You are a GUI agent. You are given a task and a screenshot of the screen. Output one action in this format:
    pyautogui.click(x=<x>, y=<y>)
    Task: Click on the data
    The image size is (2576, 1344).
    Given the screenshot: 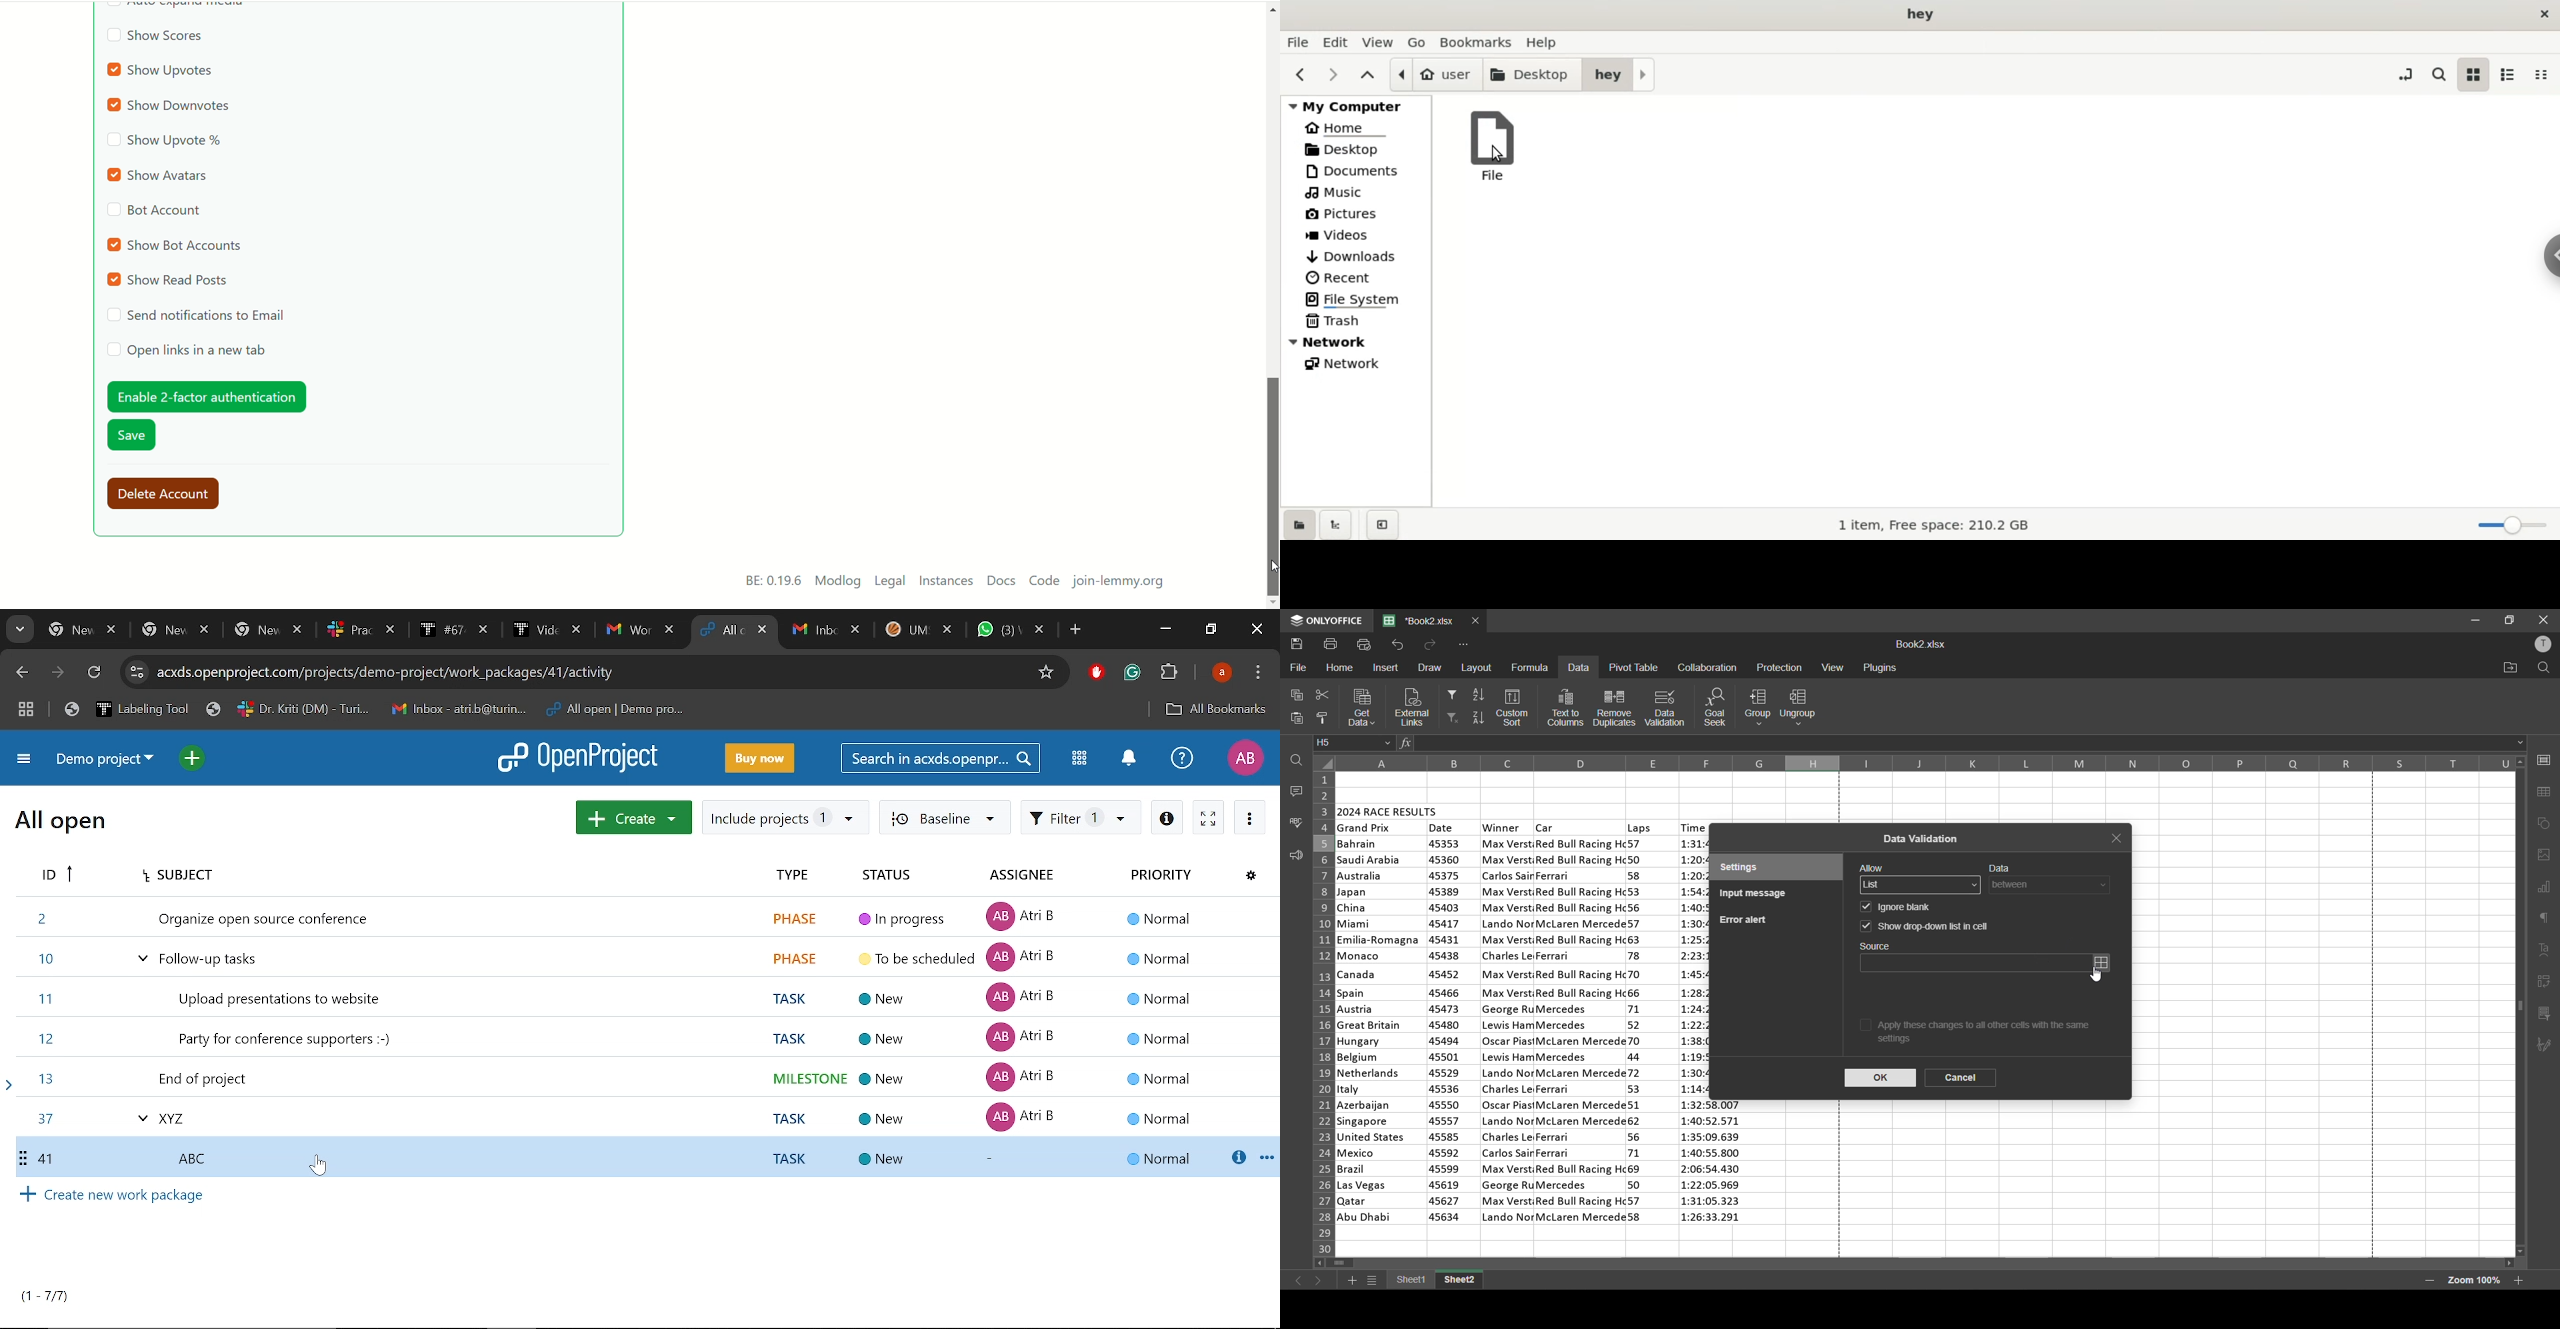 What is the action you would take?
    pyautogui.click(x=1578, y=669)
    